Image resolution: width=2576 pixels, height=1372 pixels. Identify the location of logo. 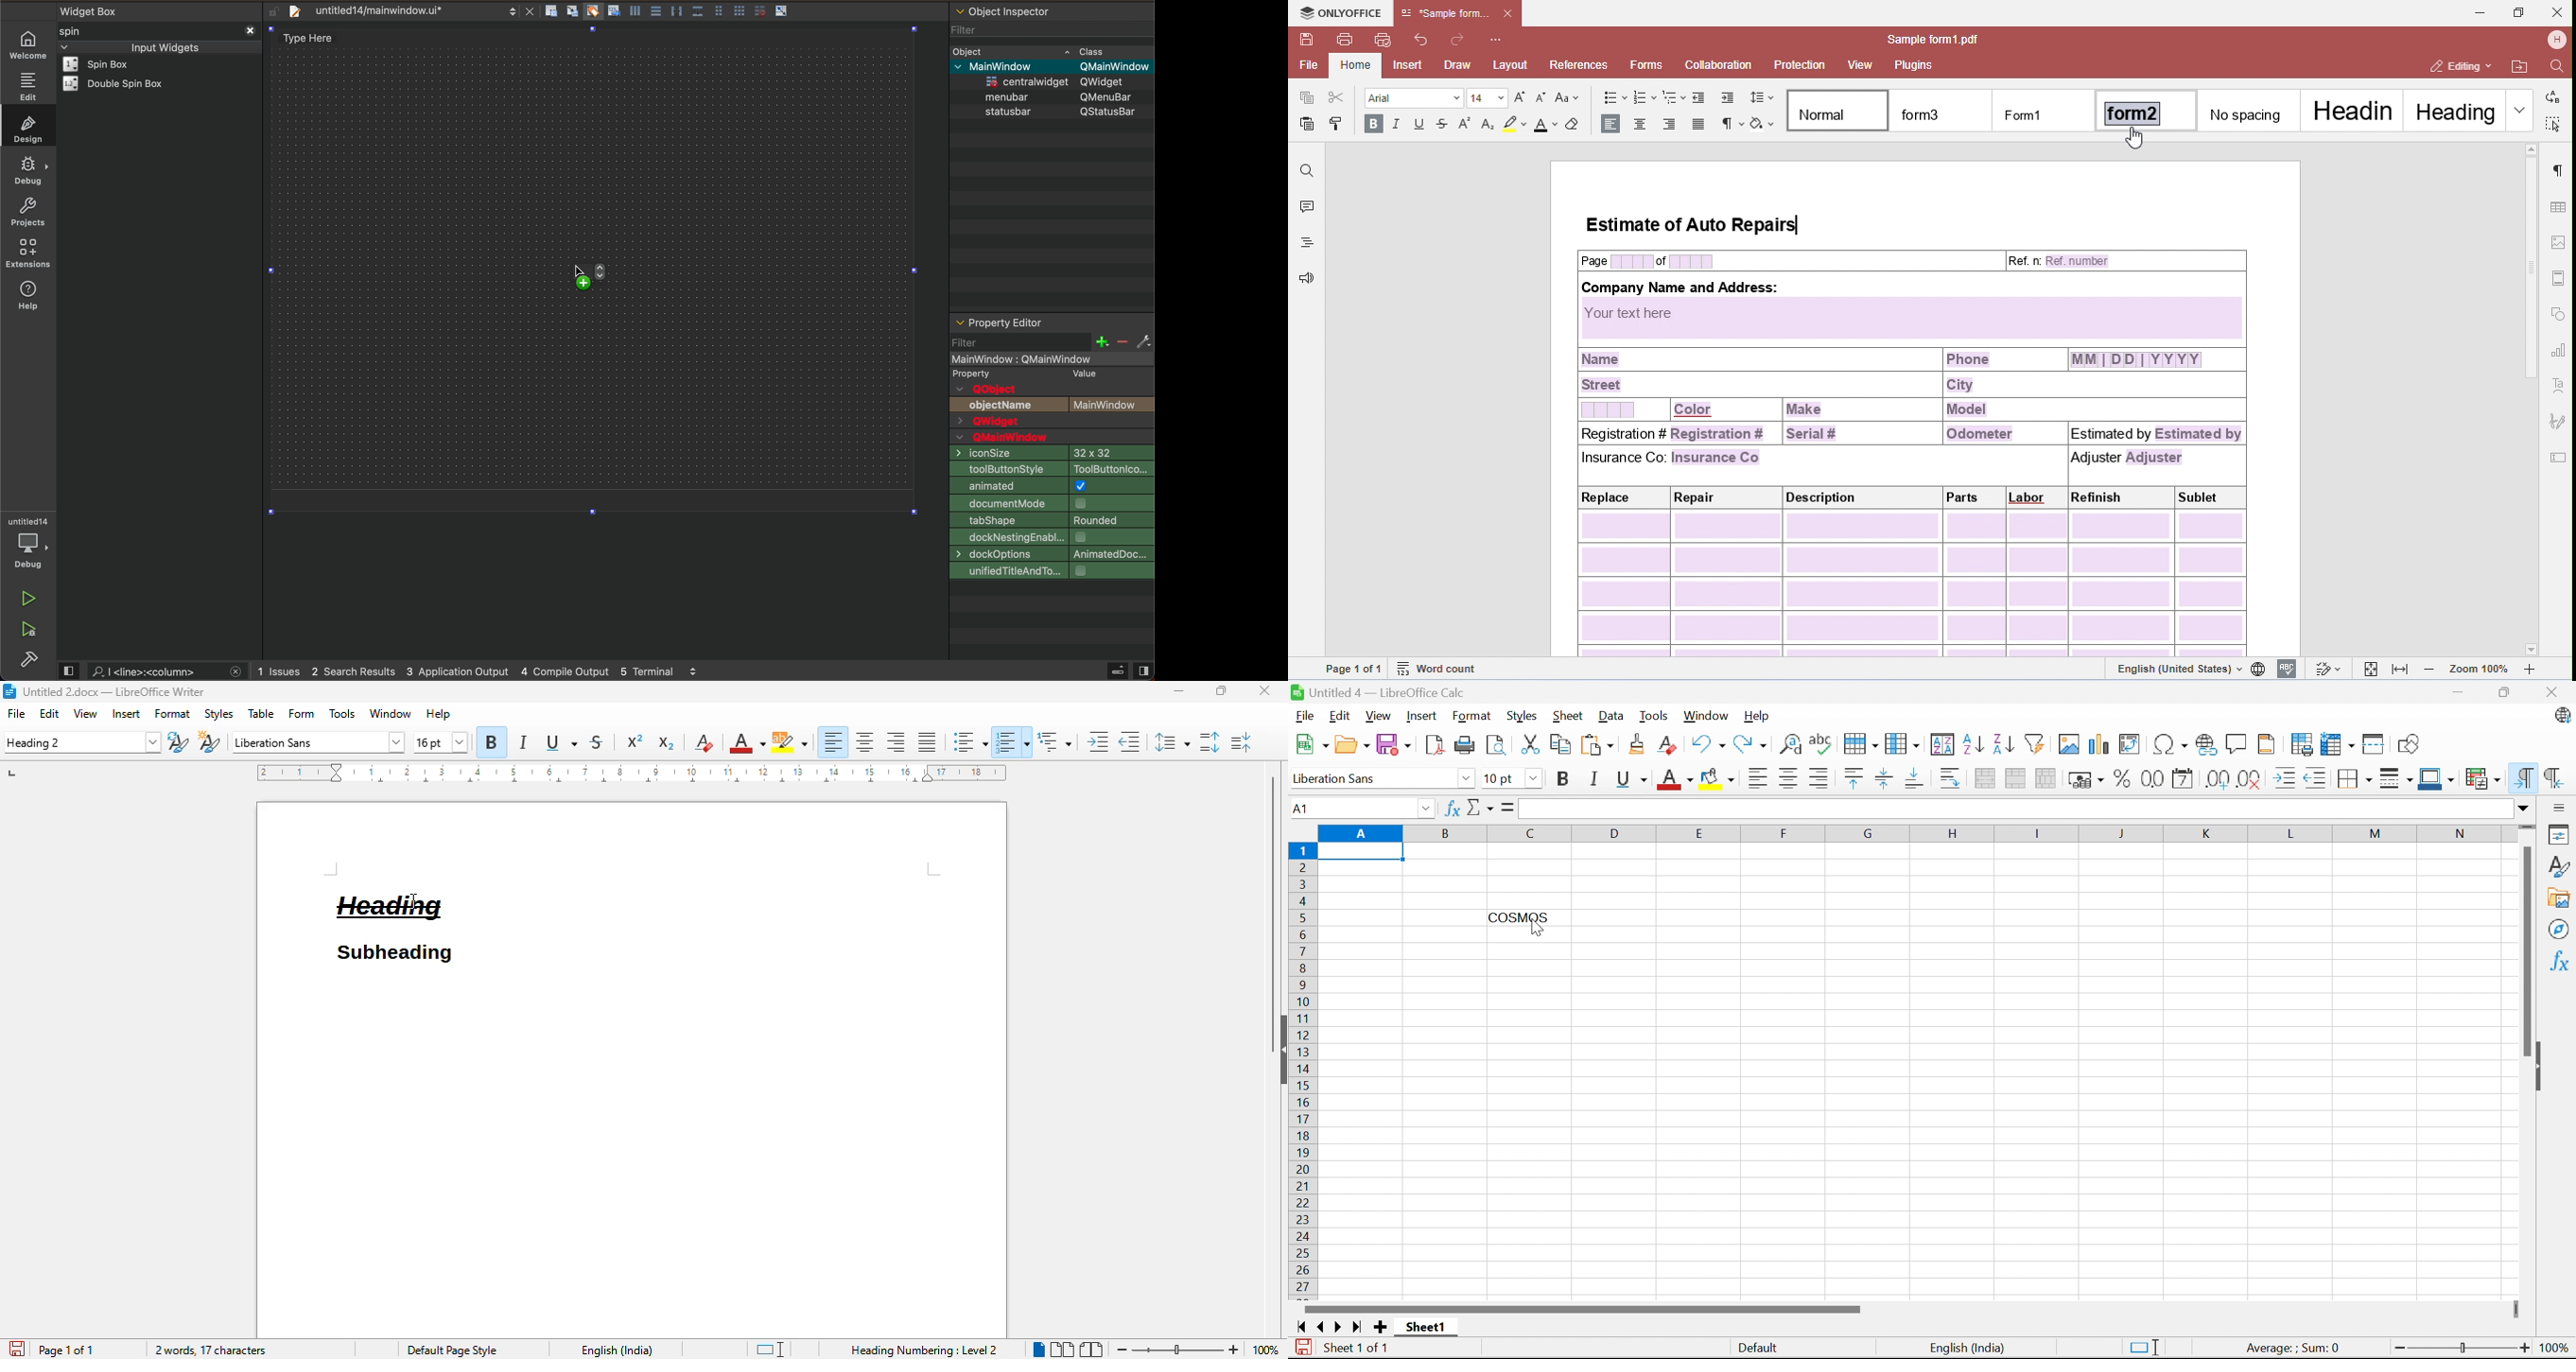
(9, 691).